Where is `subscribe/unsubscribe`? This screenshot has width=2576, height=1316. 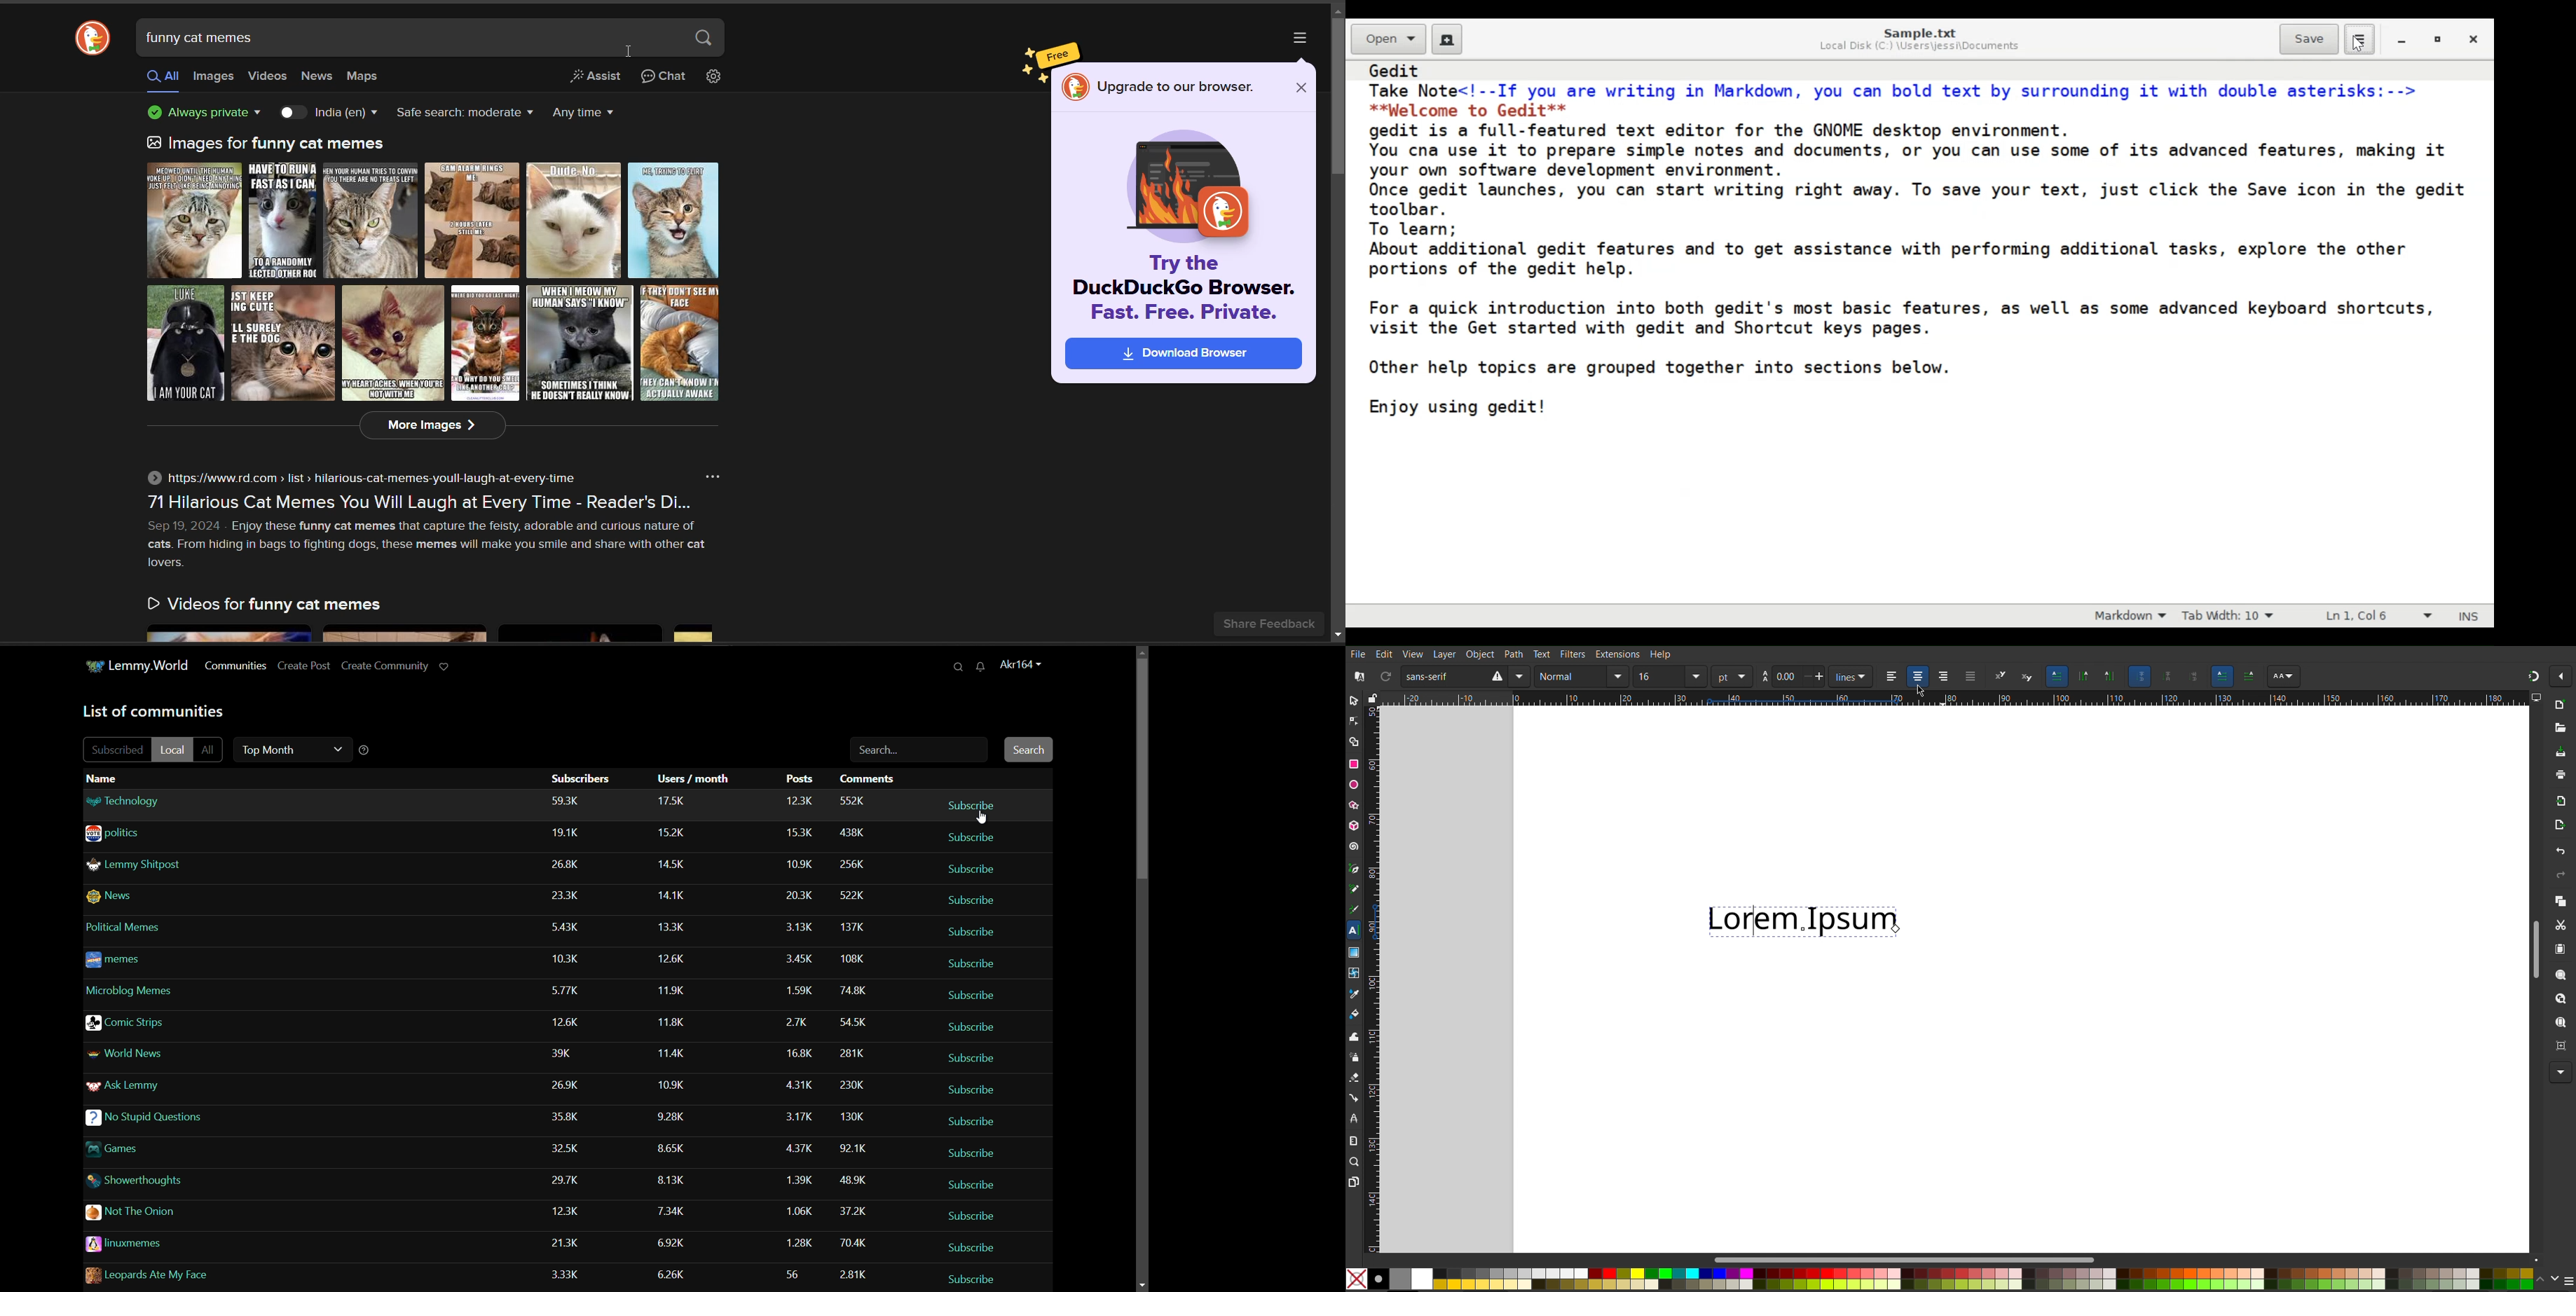
subscribe/unsubscribe is located at coordinates (980, 1183).